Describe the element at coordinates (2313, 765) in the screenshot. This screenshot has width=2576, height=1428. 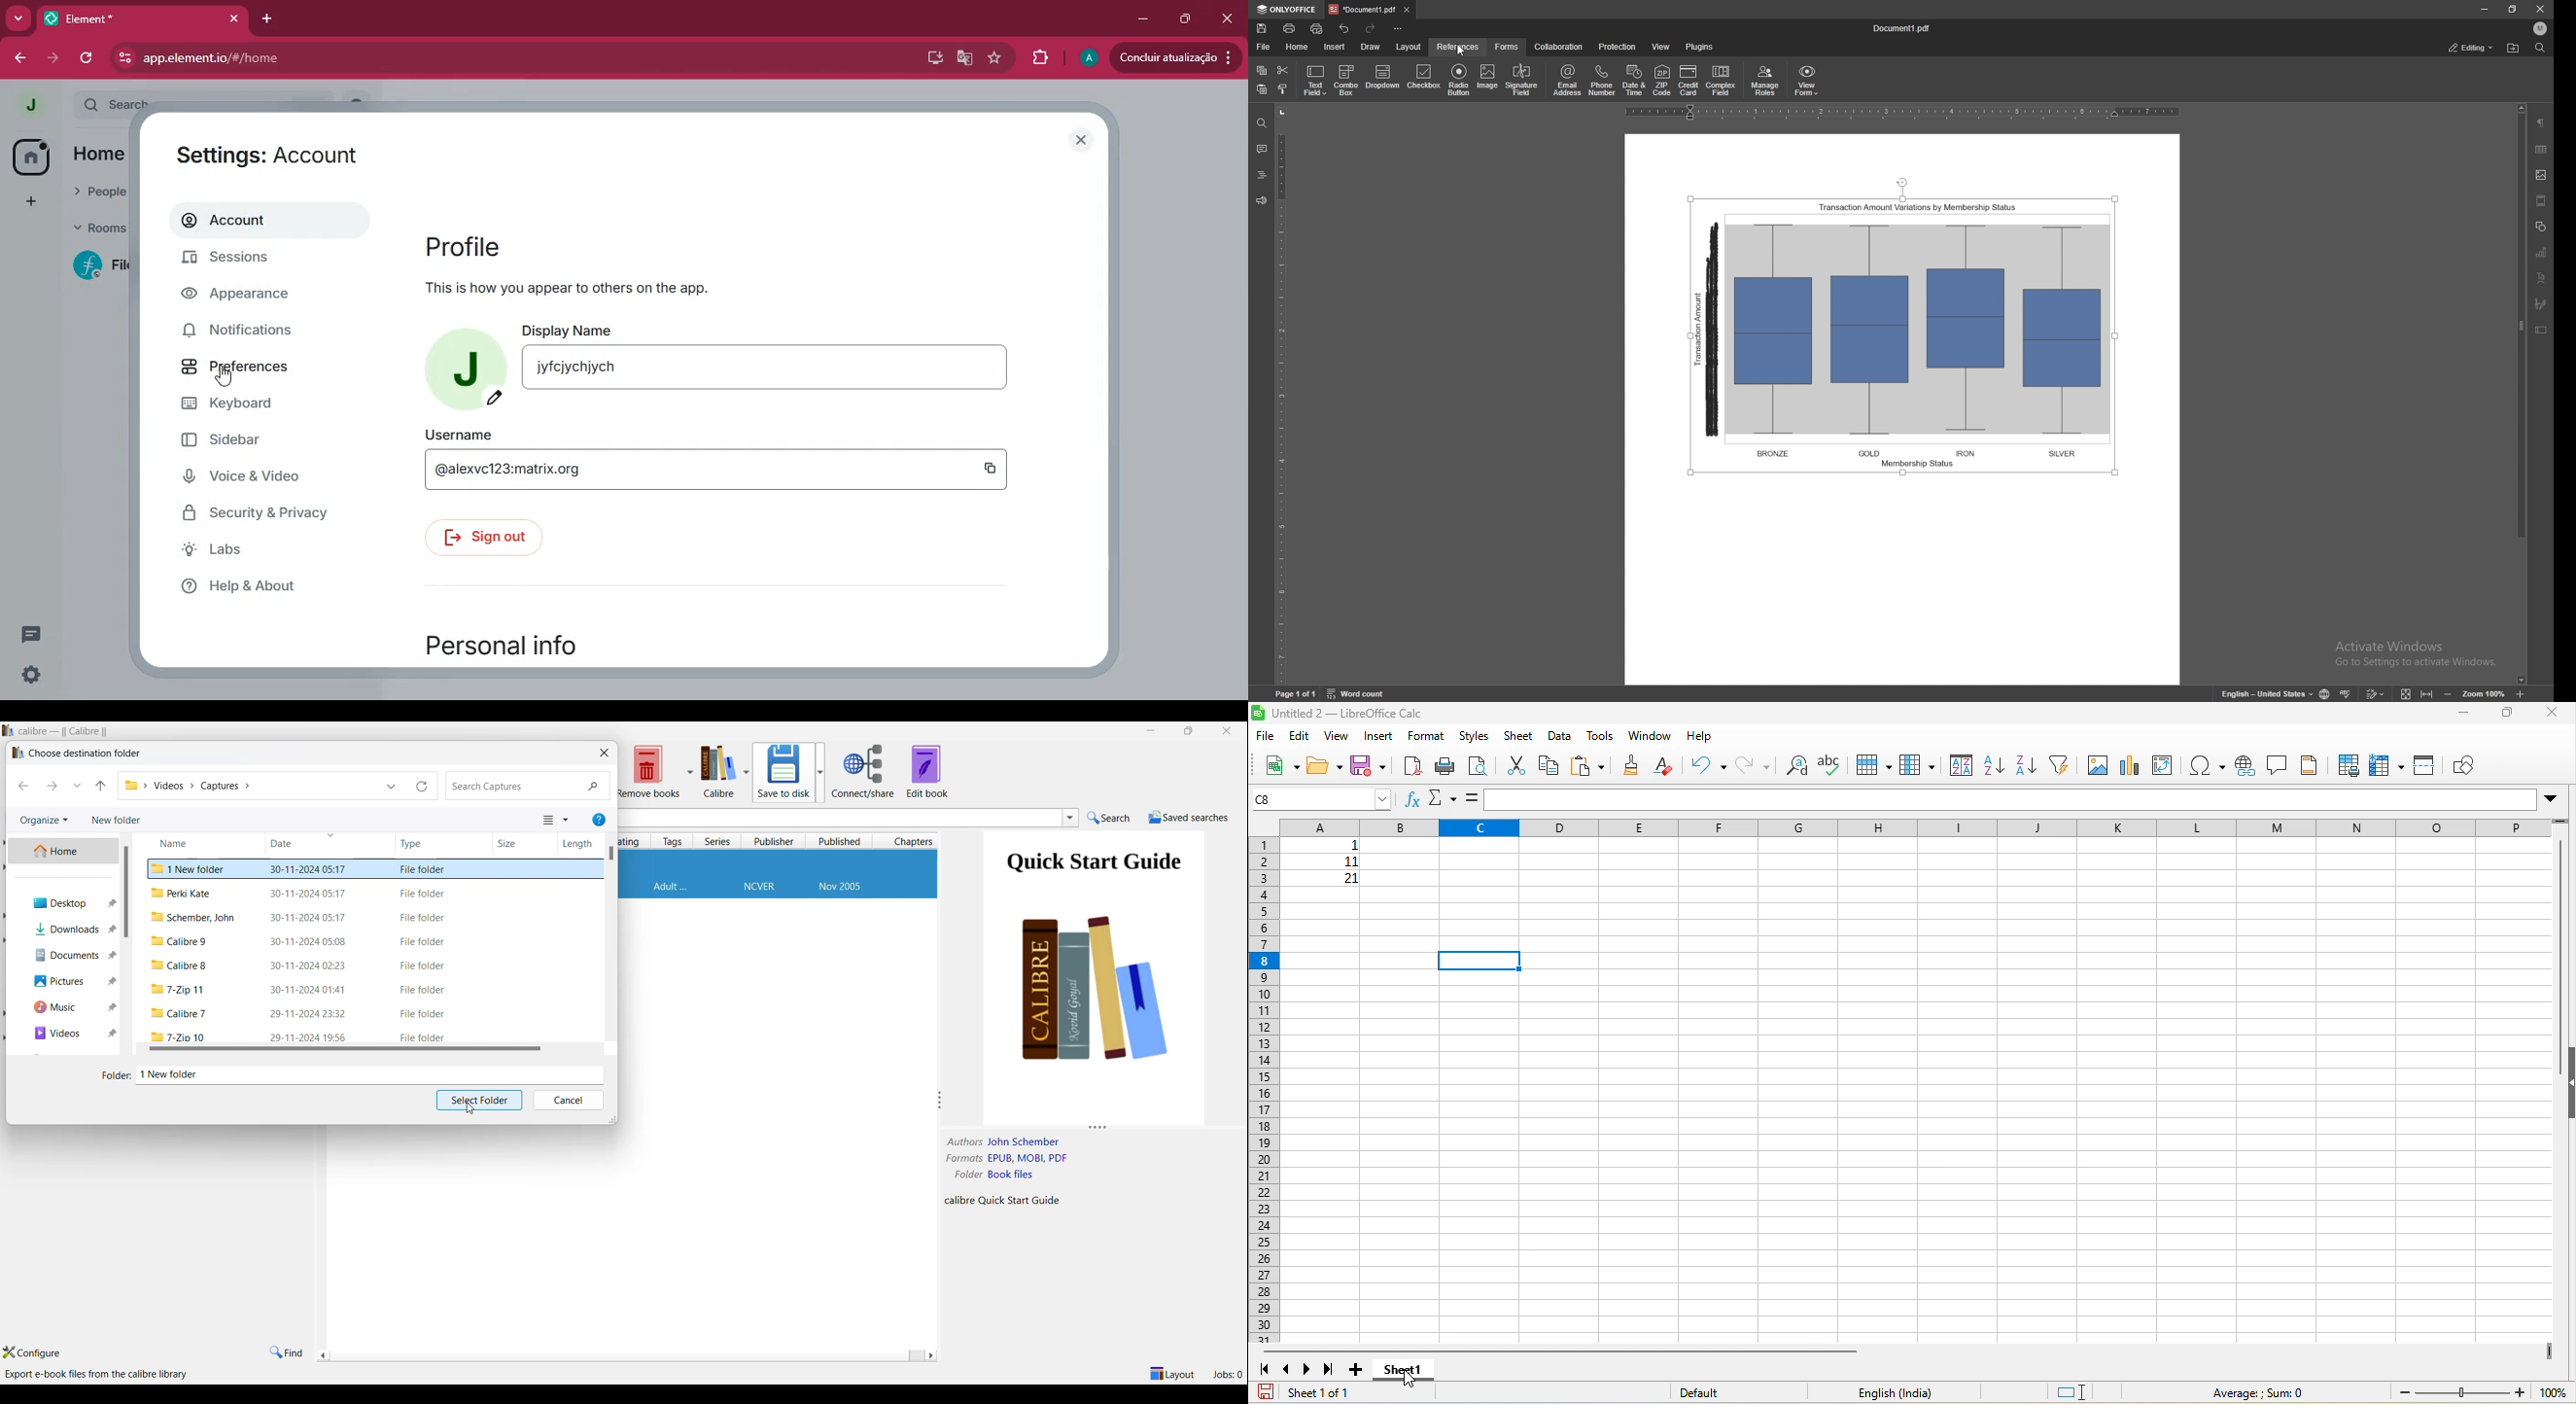
I see `header and footer` at that location.